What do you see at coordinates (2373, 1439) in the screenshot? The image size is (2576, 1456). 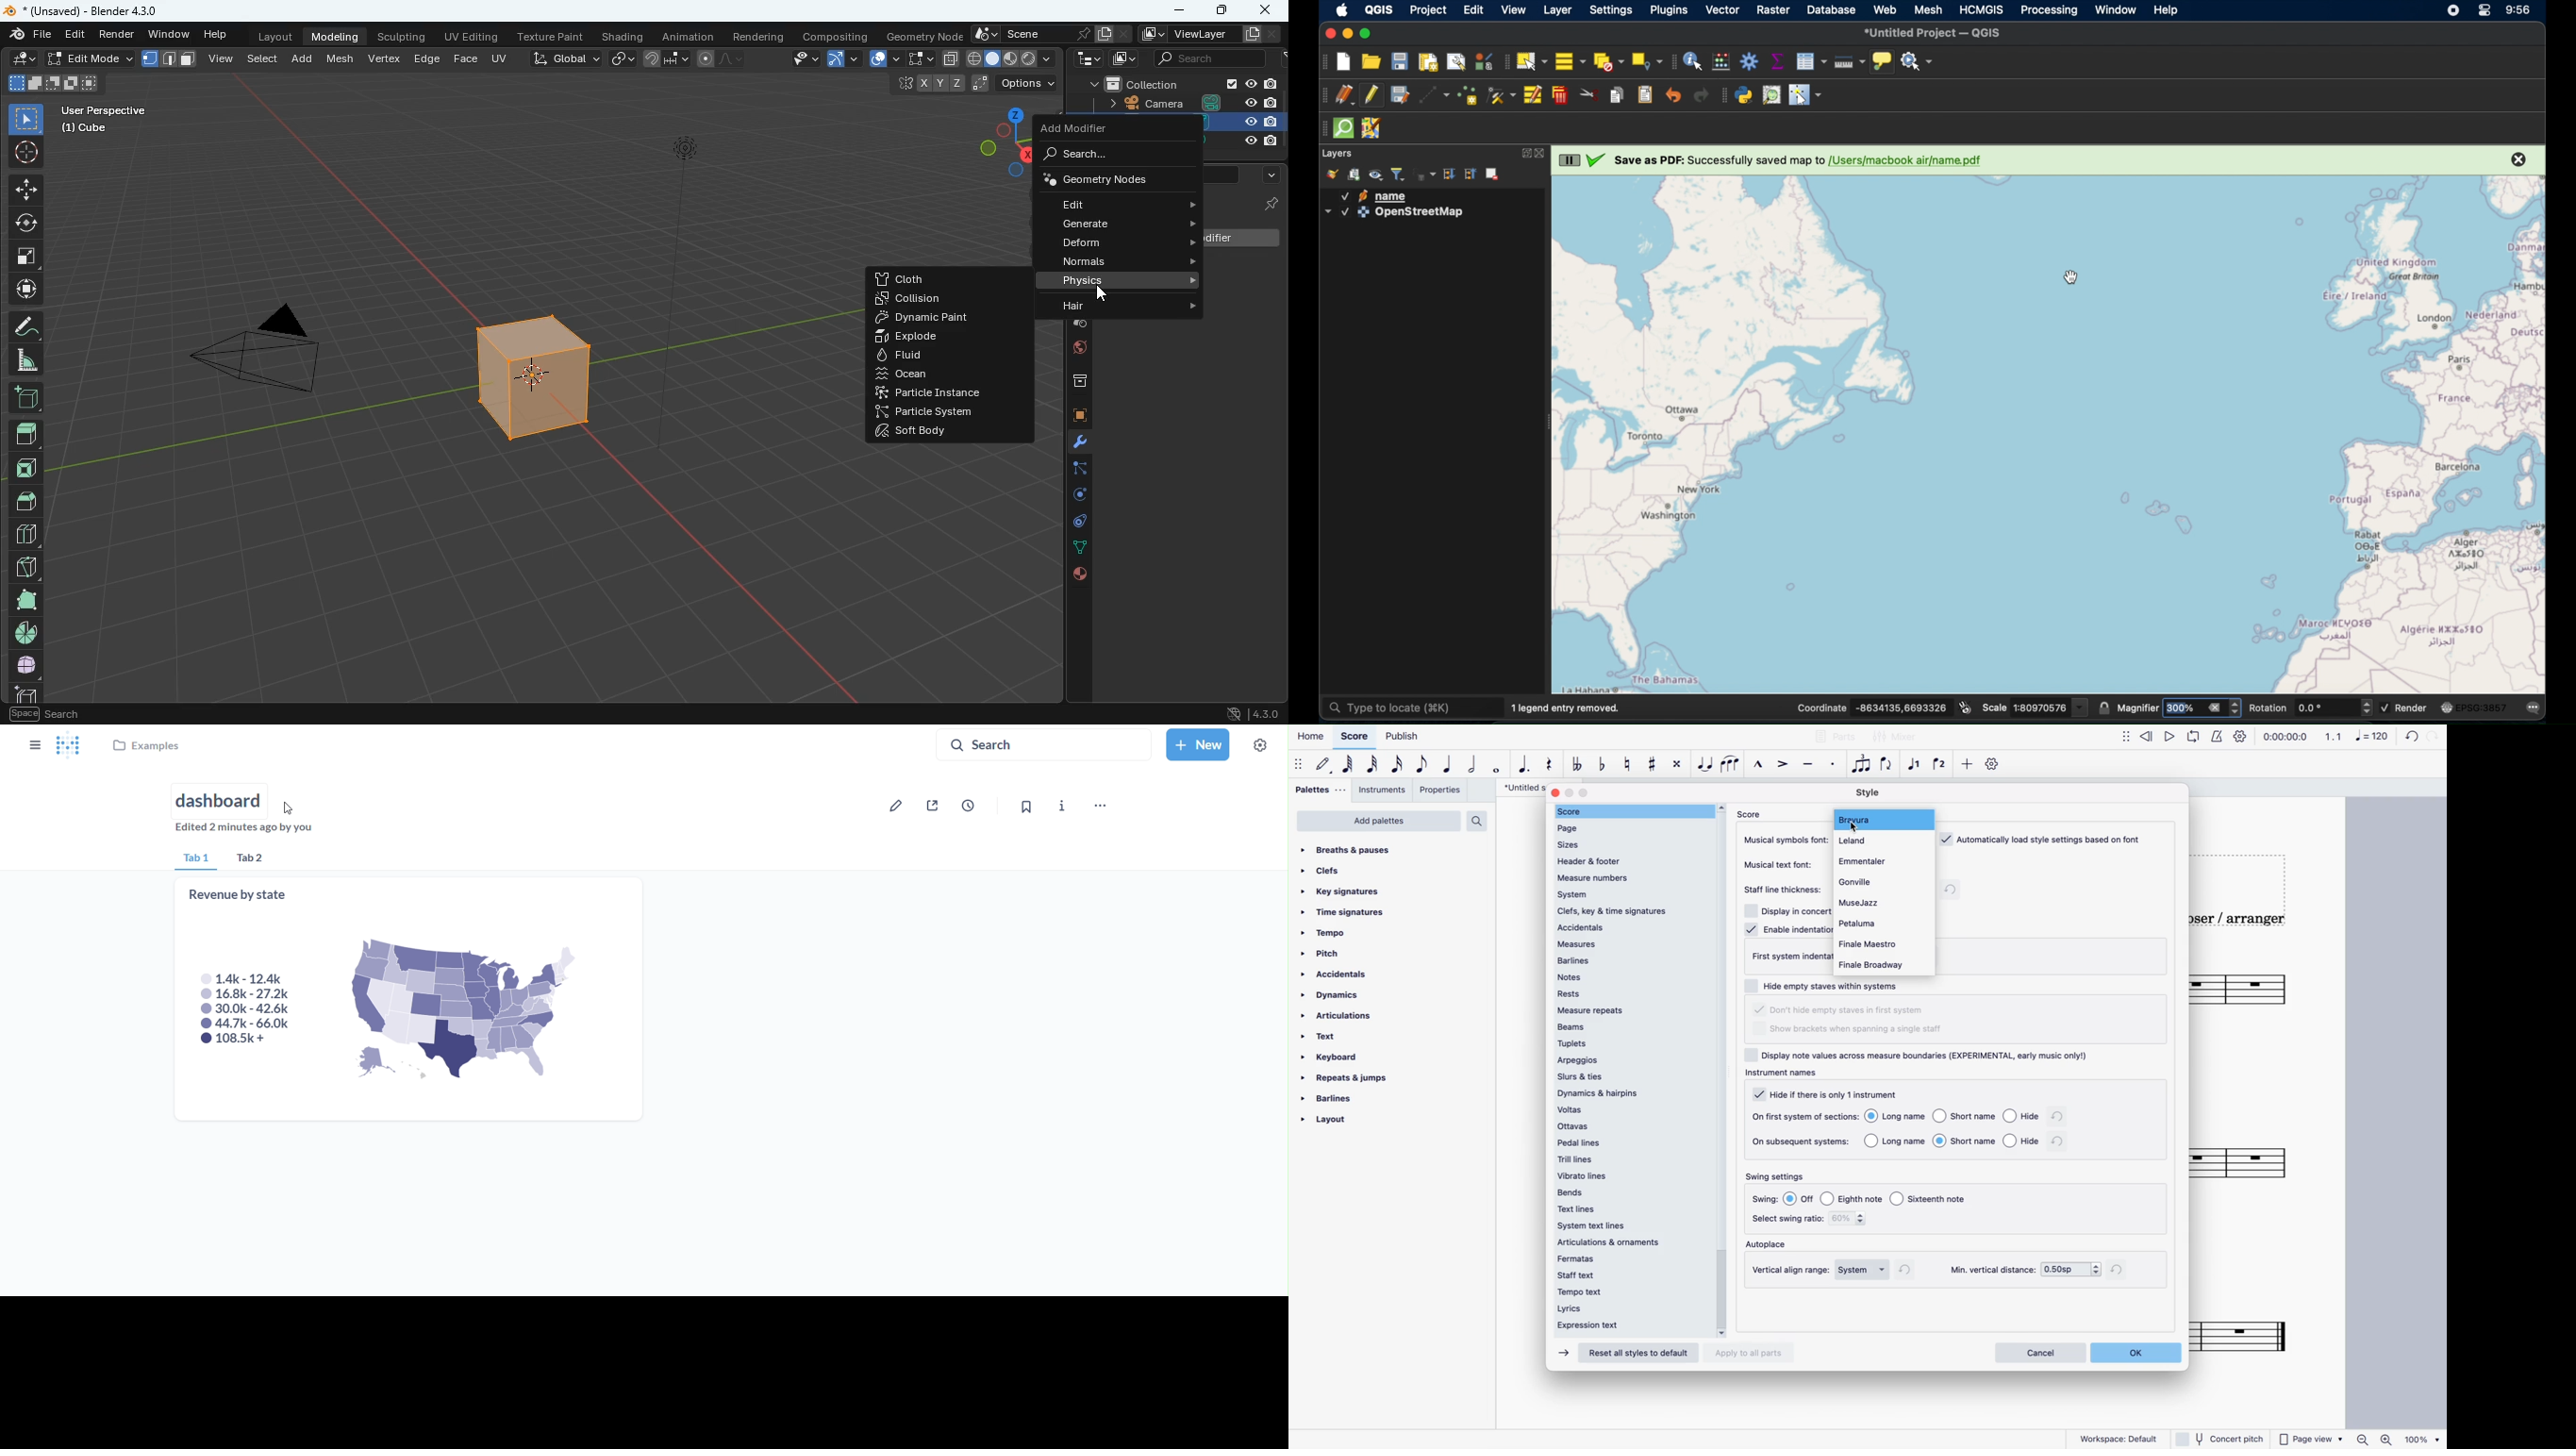 I see `Zoom in/out` at bounding box center [2373, 1439].